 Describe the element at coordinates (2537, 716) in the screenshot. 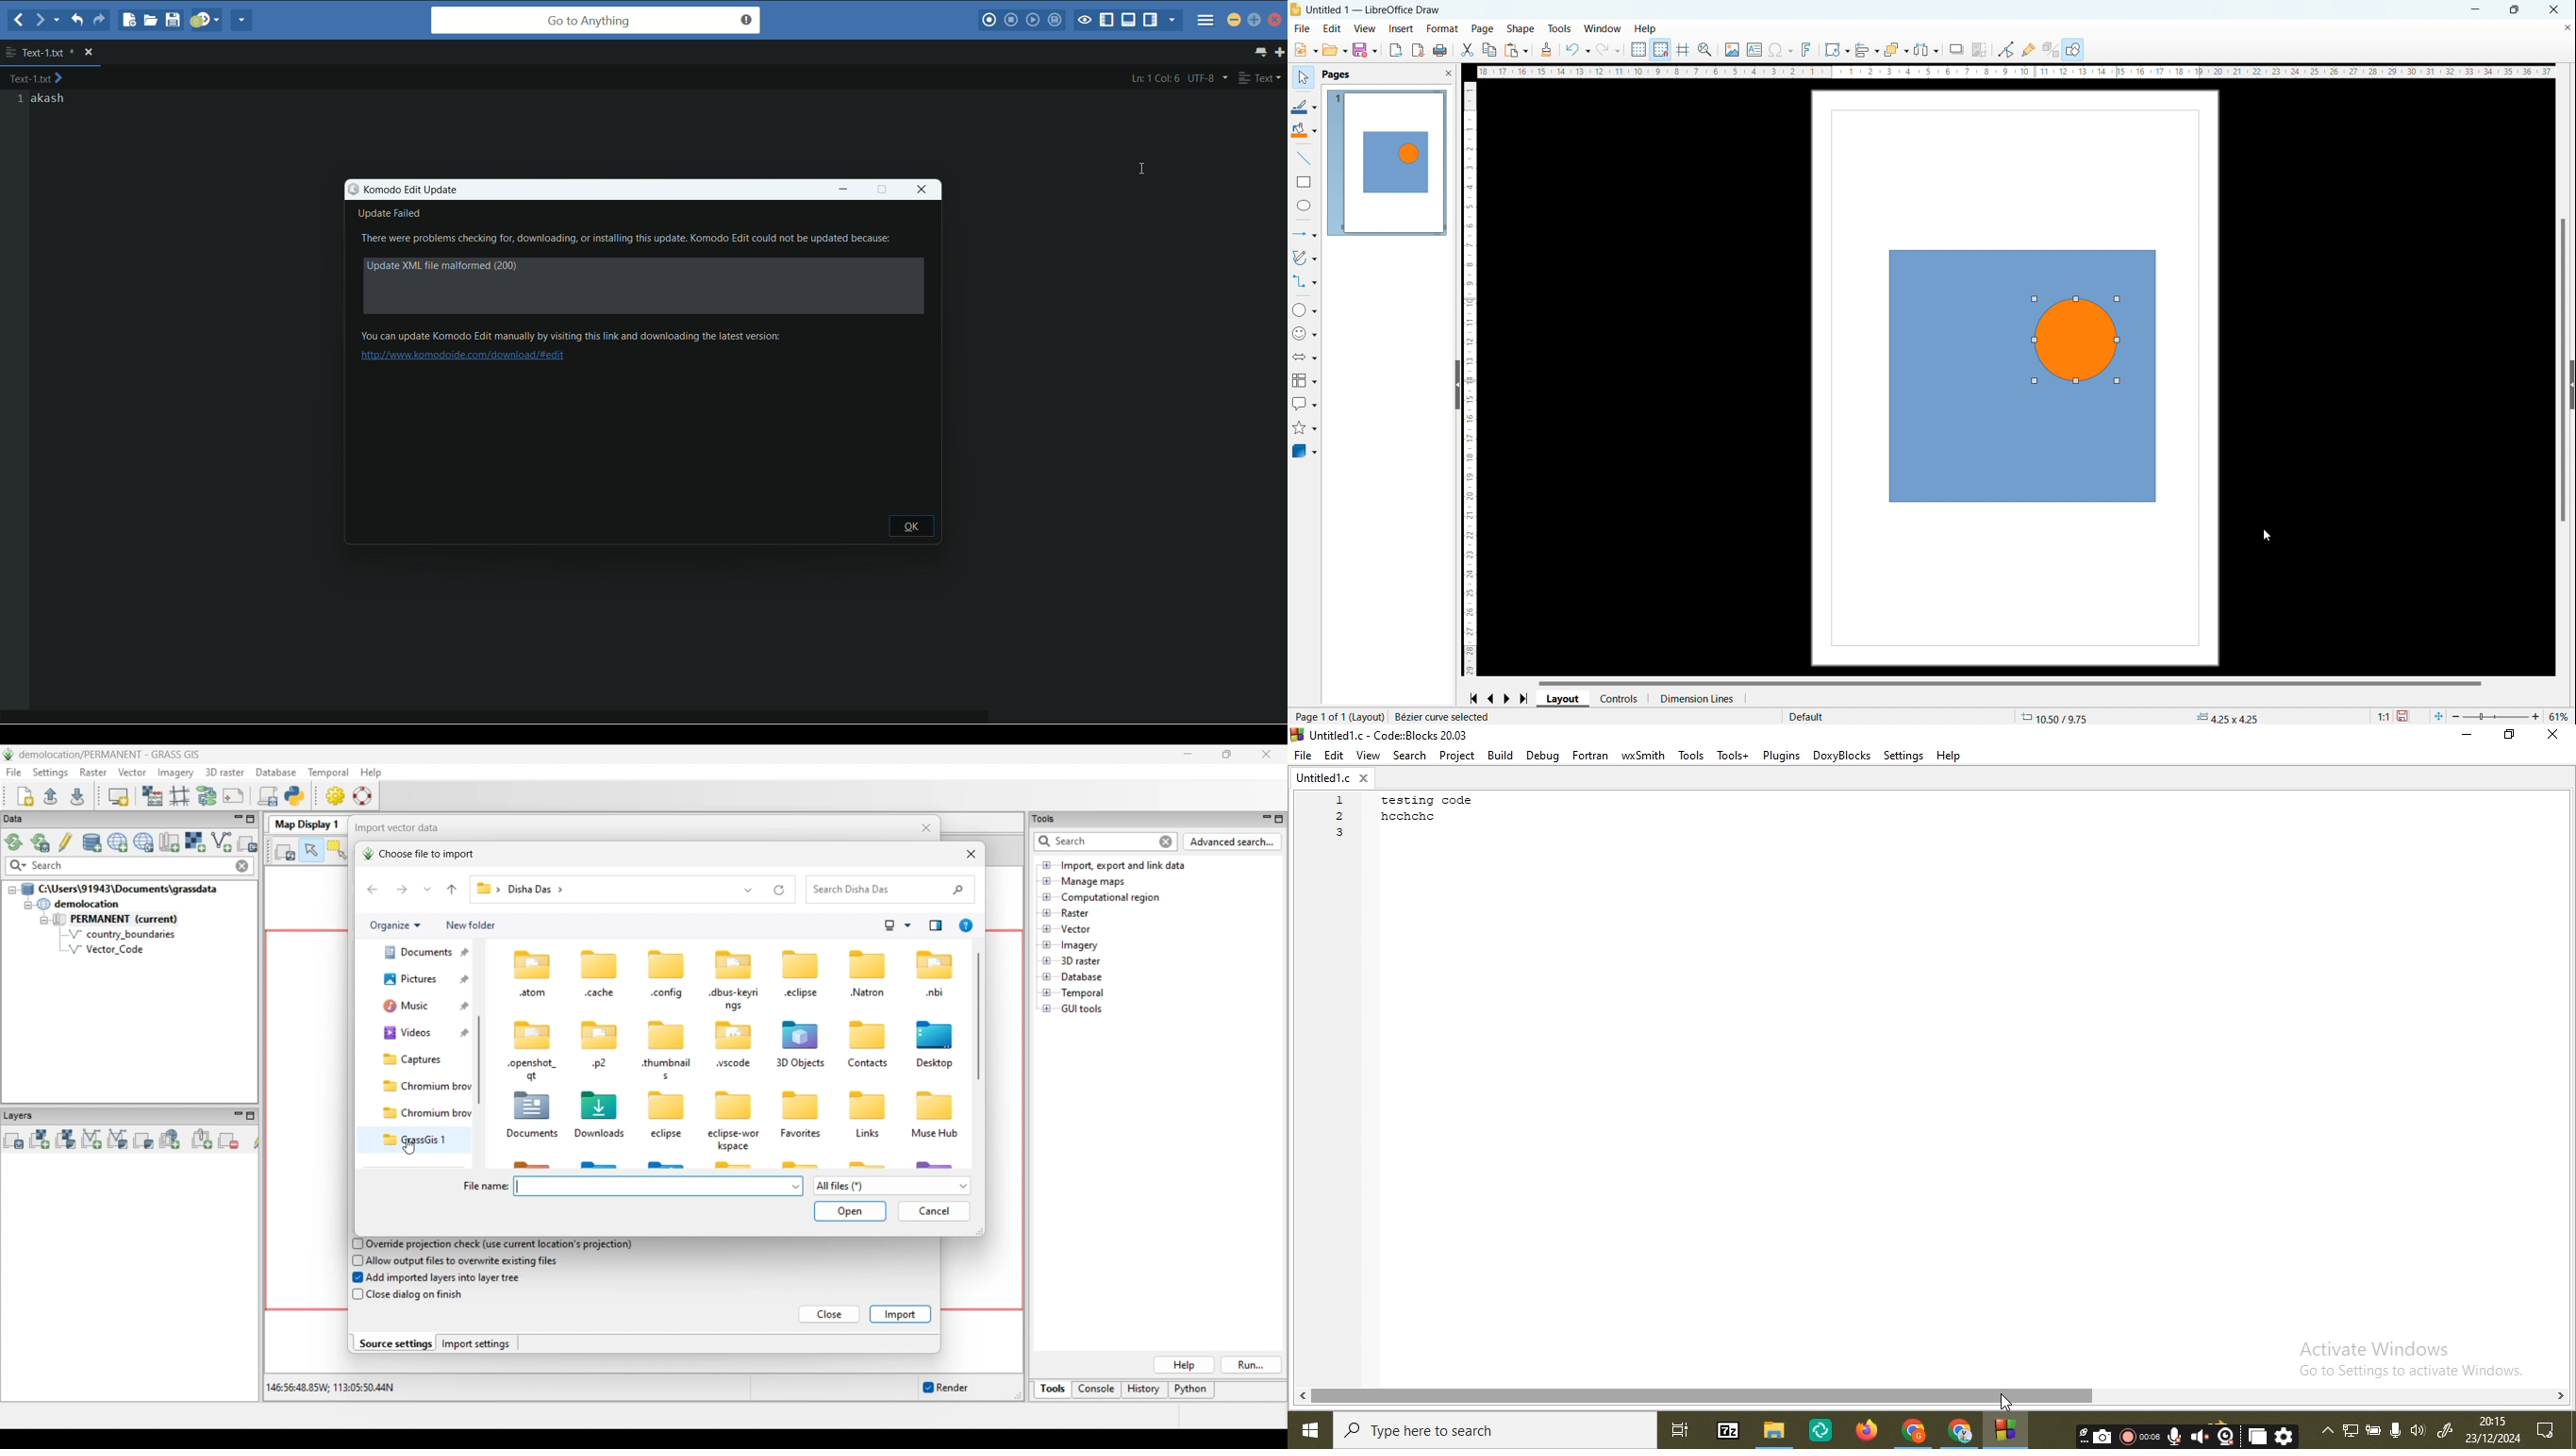

I see `zoom in` at that location.